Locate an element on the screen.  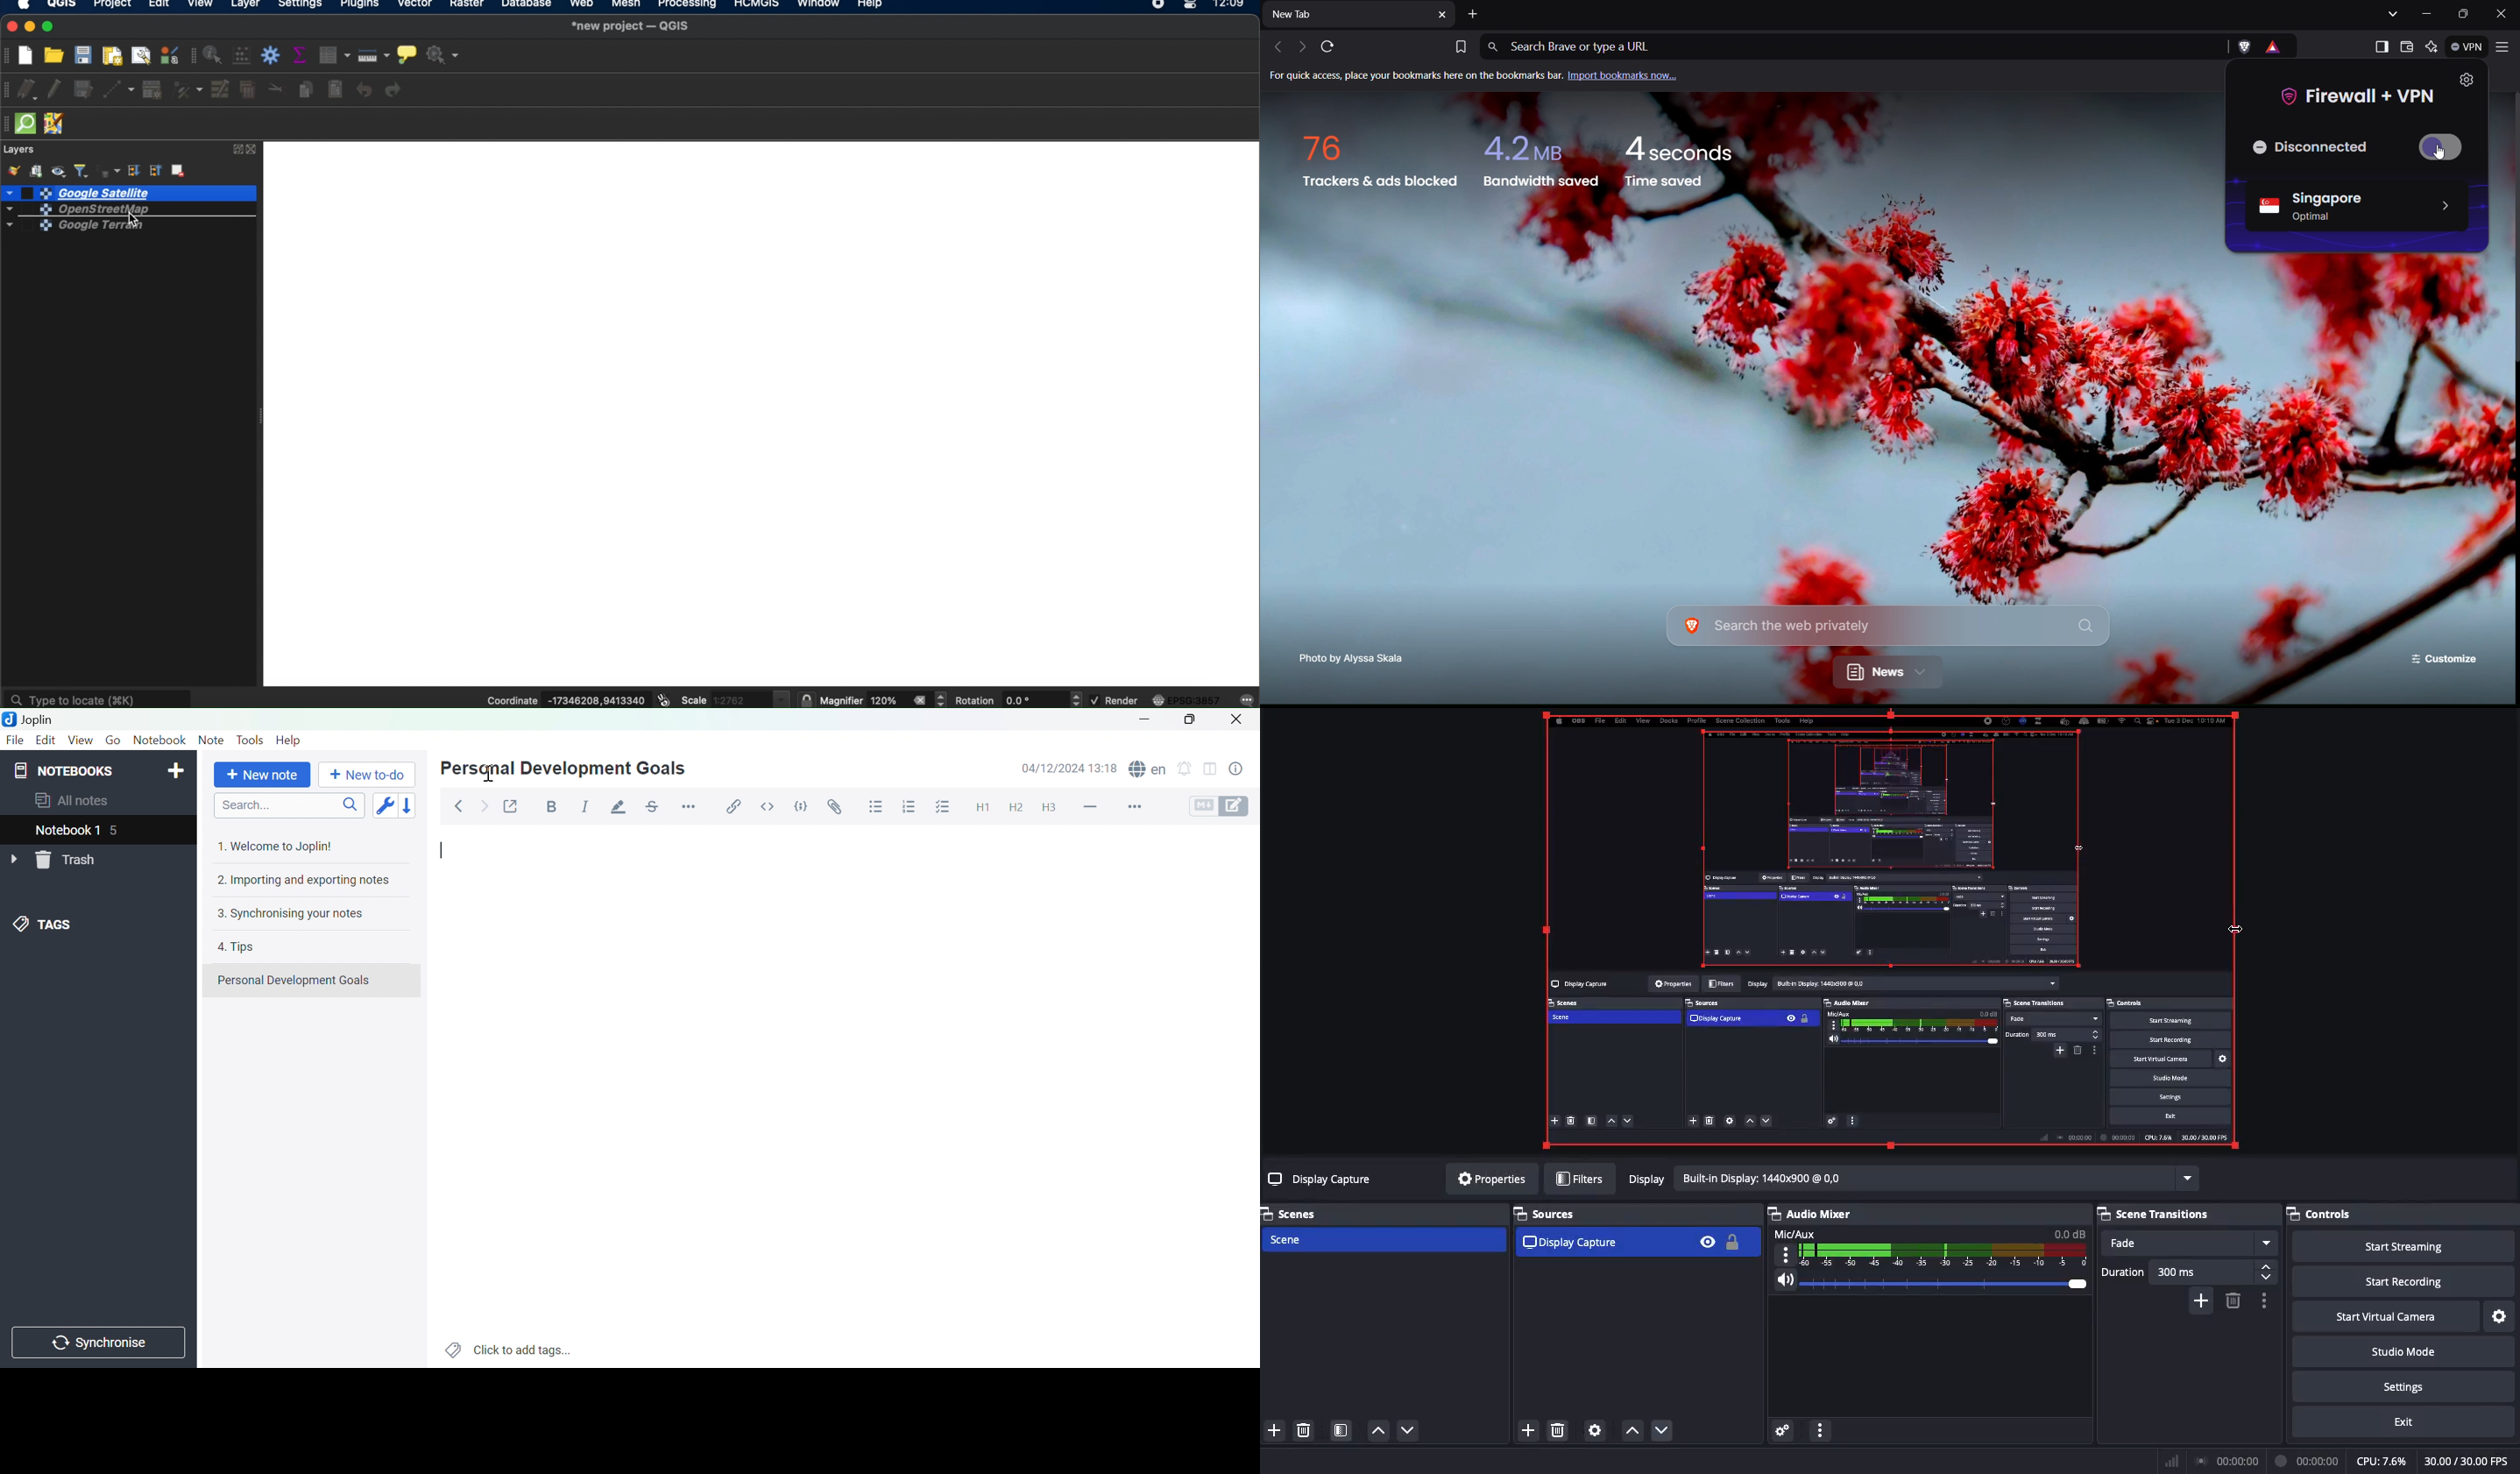
Trash is located at coordinates (68, 861).